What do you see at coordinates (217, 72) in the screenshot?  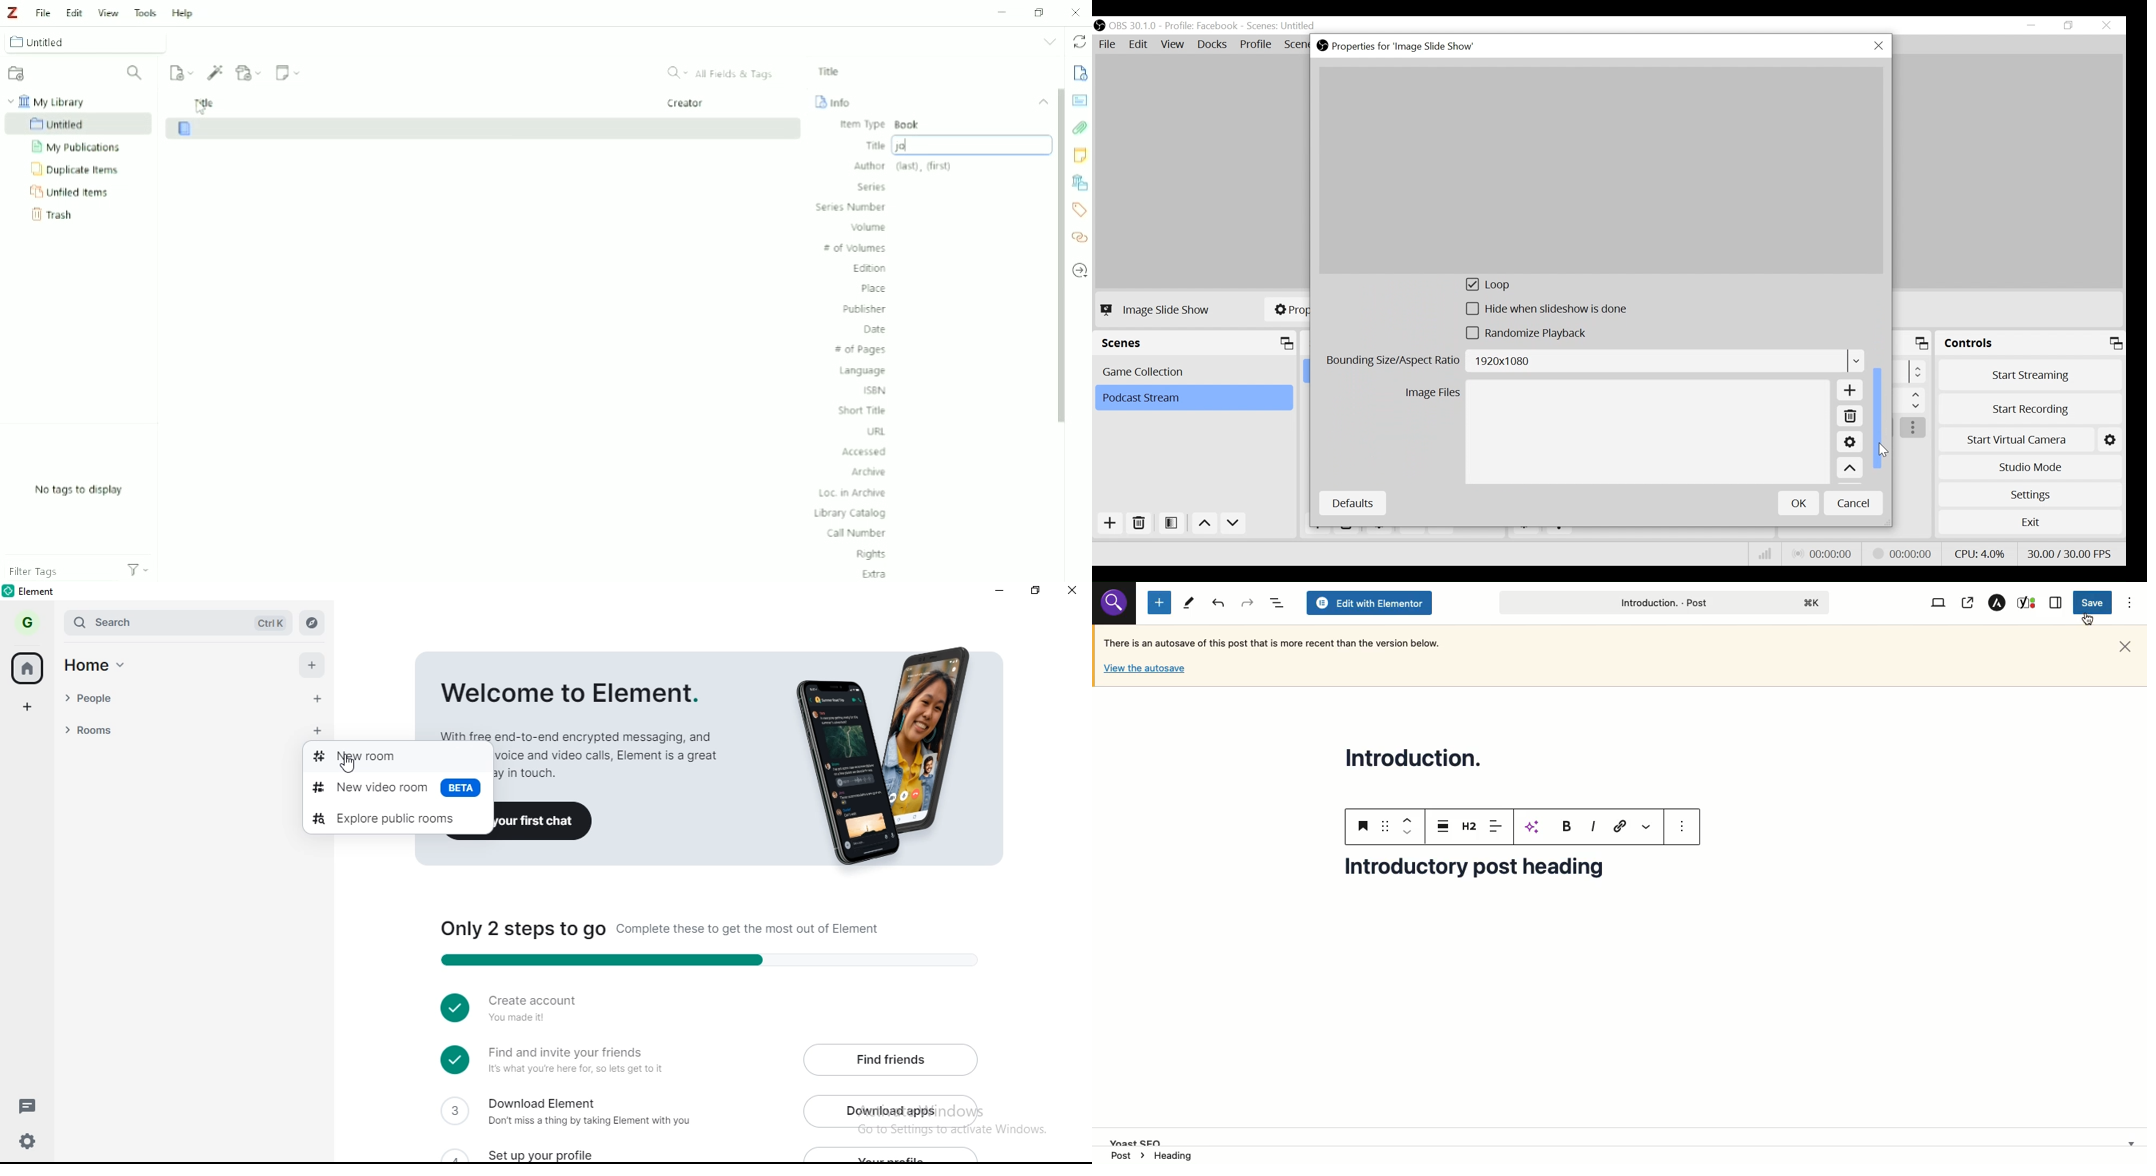 I see `Add Item (s) by Identifier` at bounding box center [217, 72].